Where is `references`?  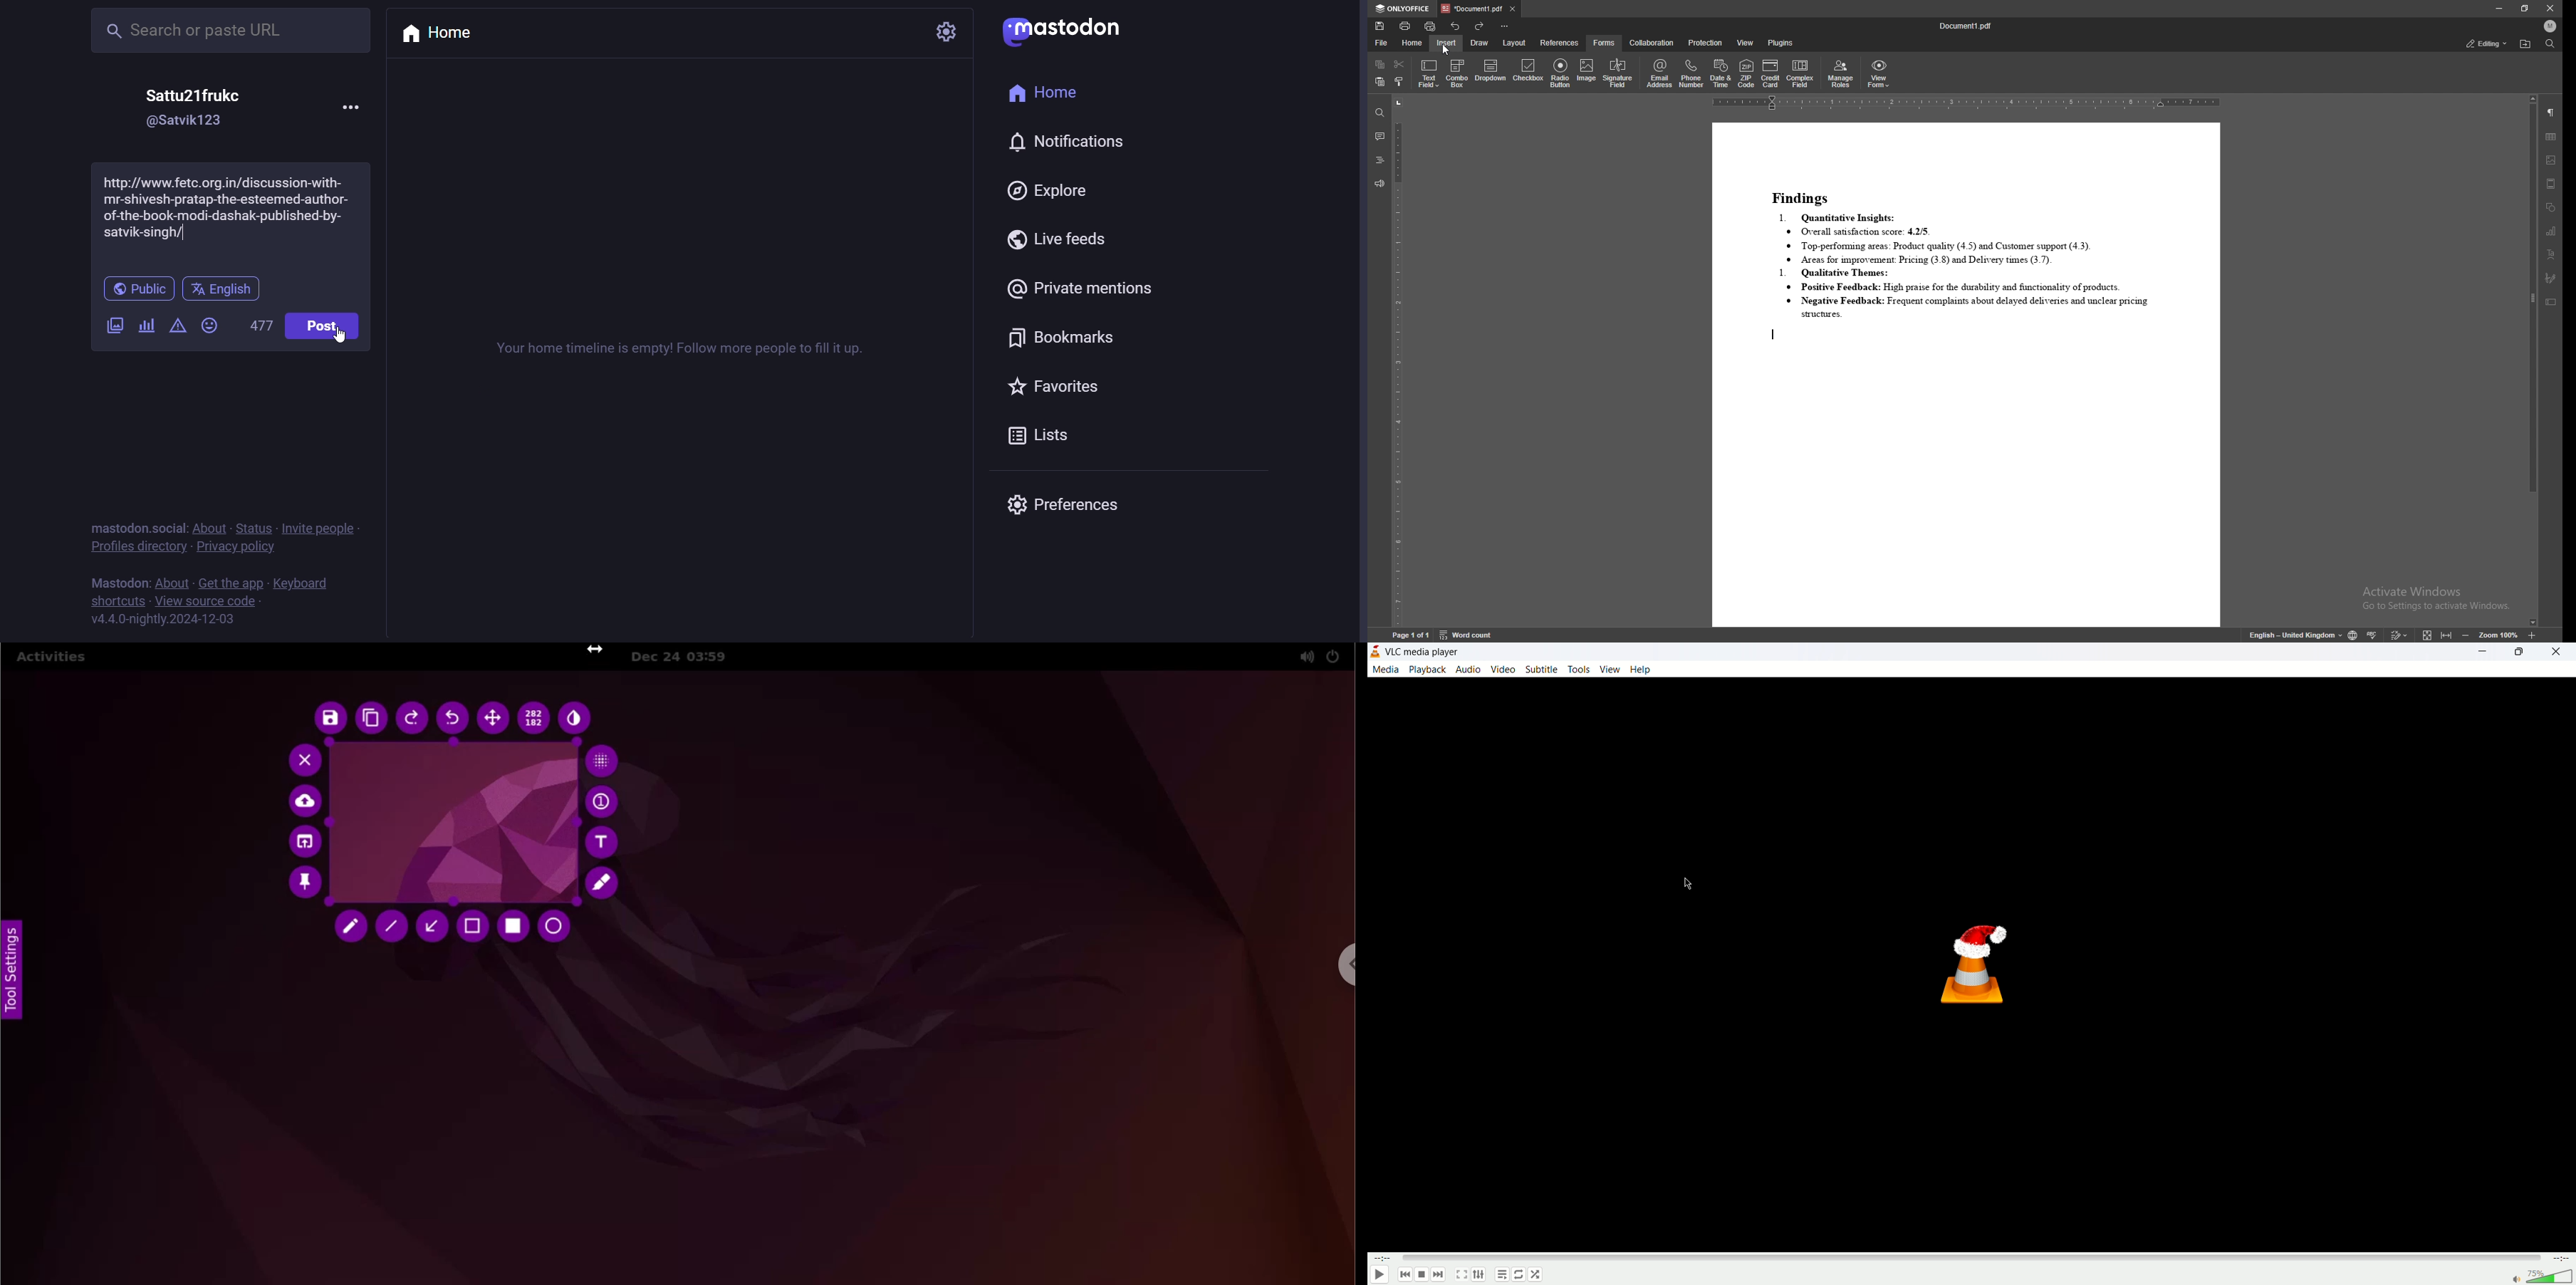 references is located at coordinates (1560, 43).